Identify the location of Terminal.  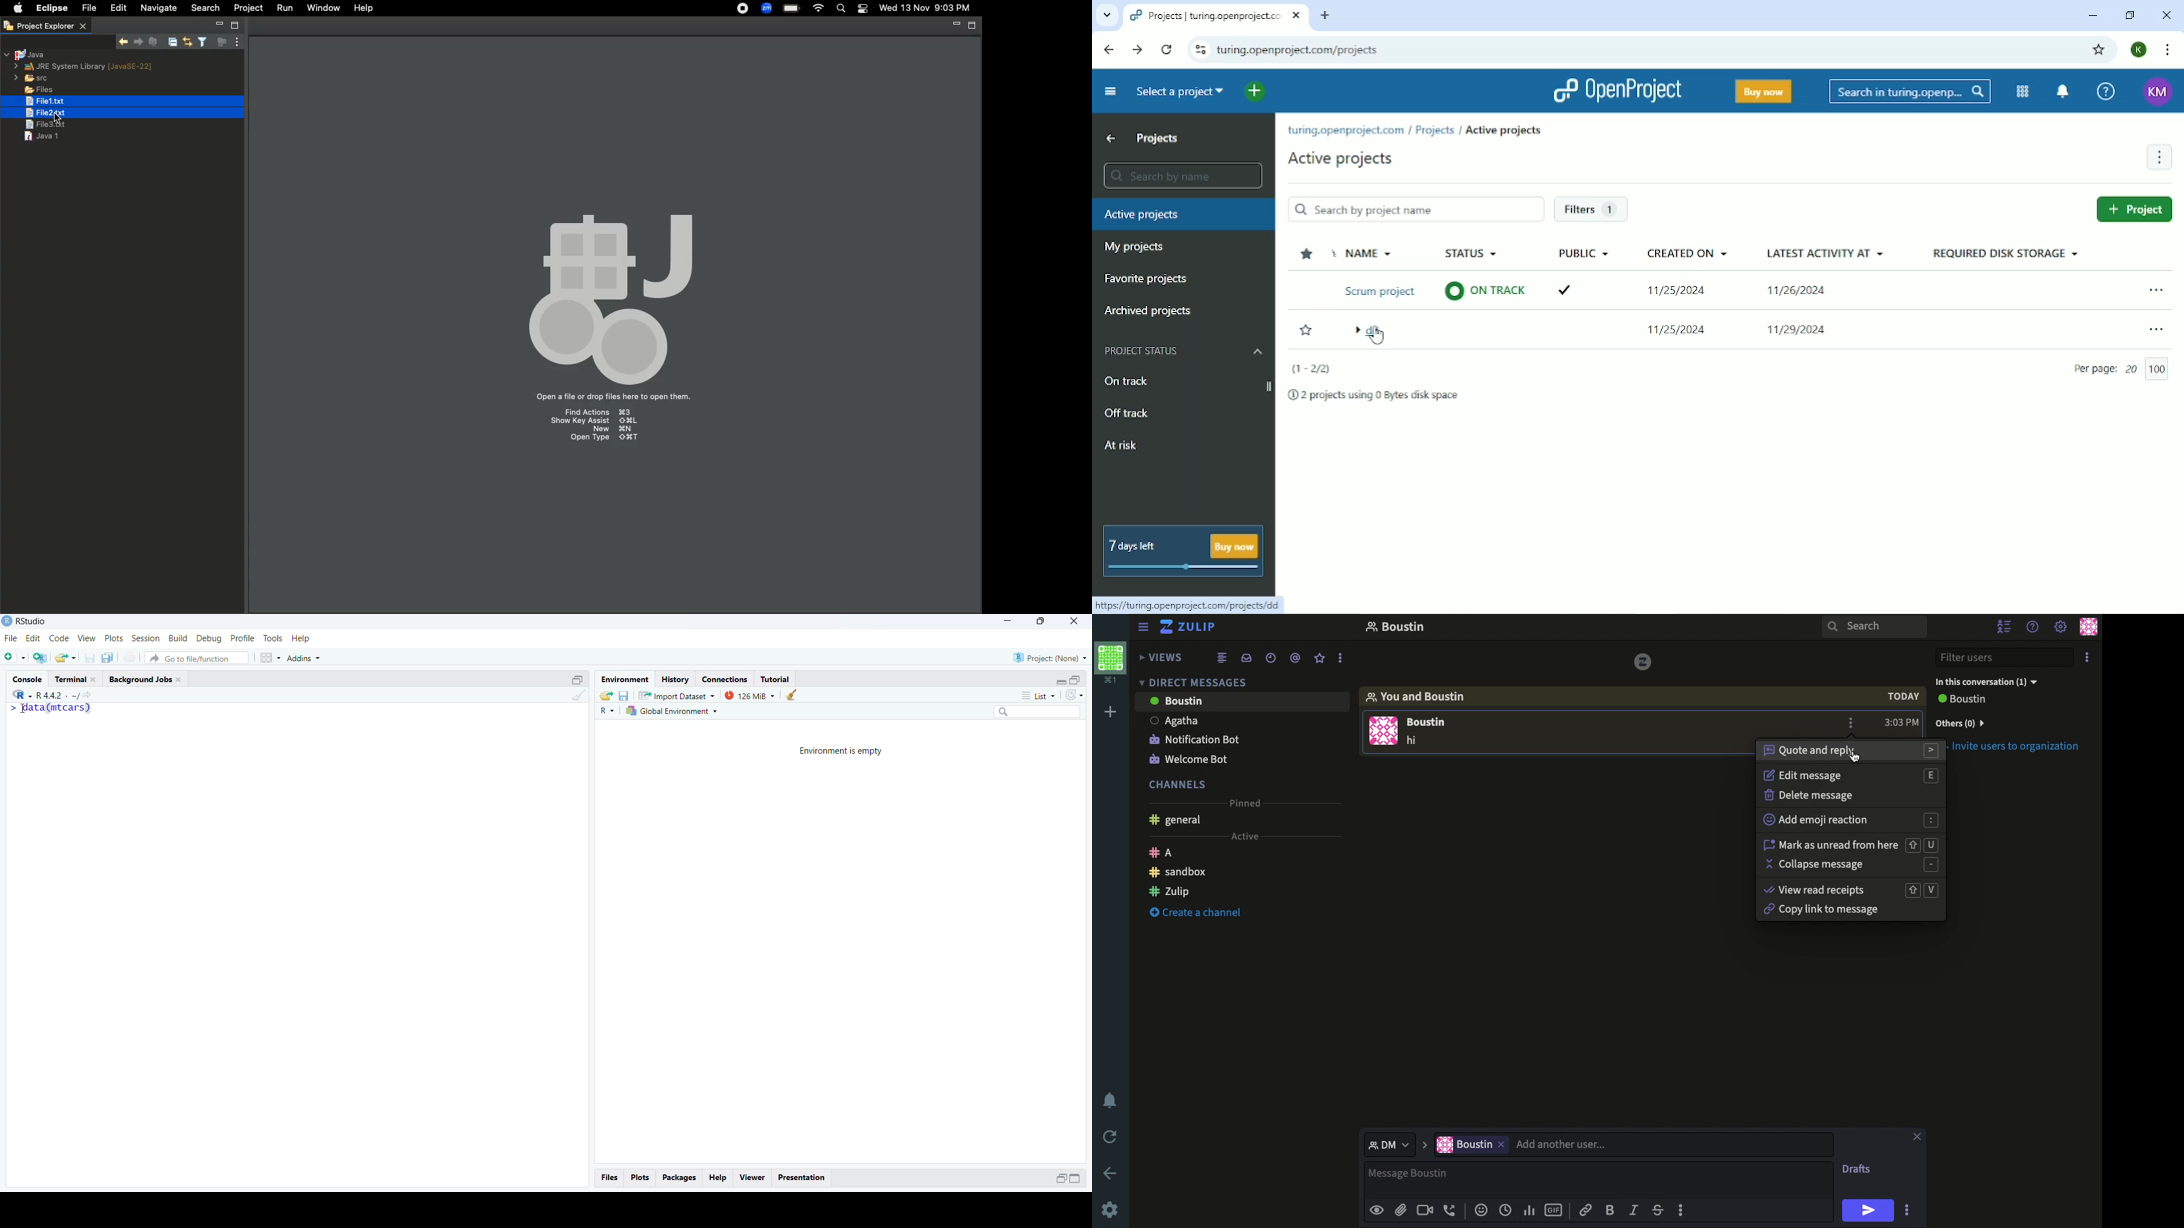
(77, 678).